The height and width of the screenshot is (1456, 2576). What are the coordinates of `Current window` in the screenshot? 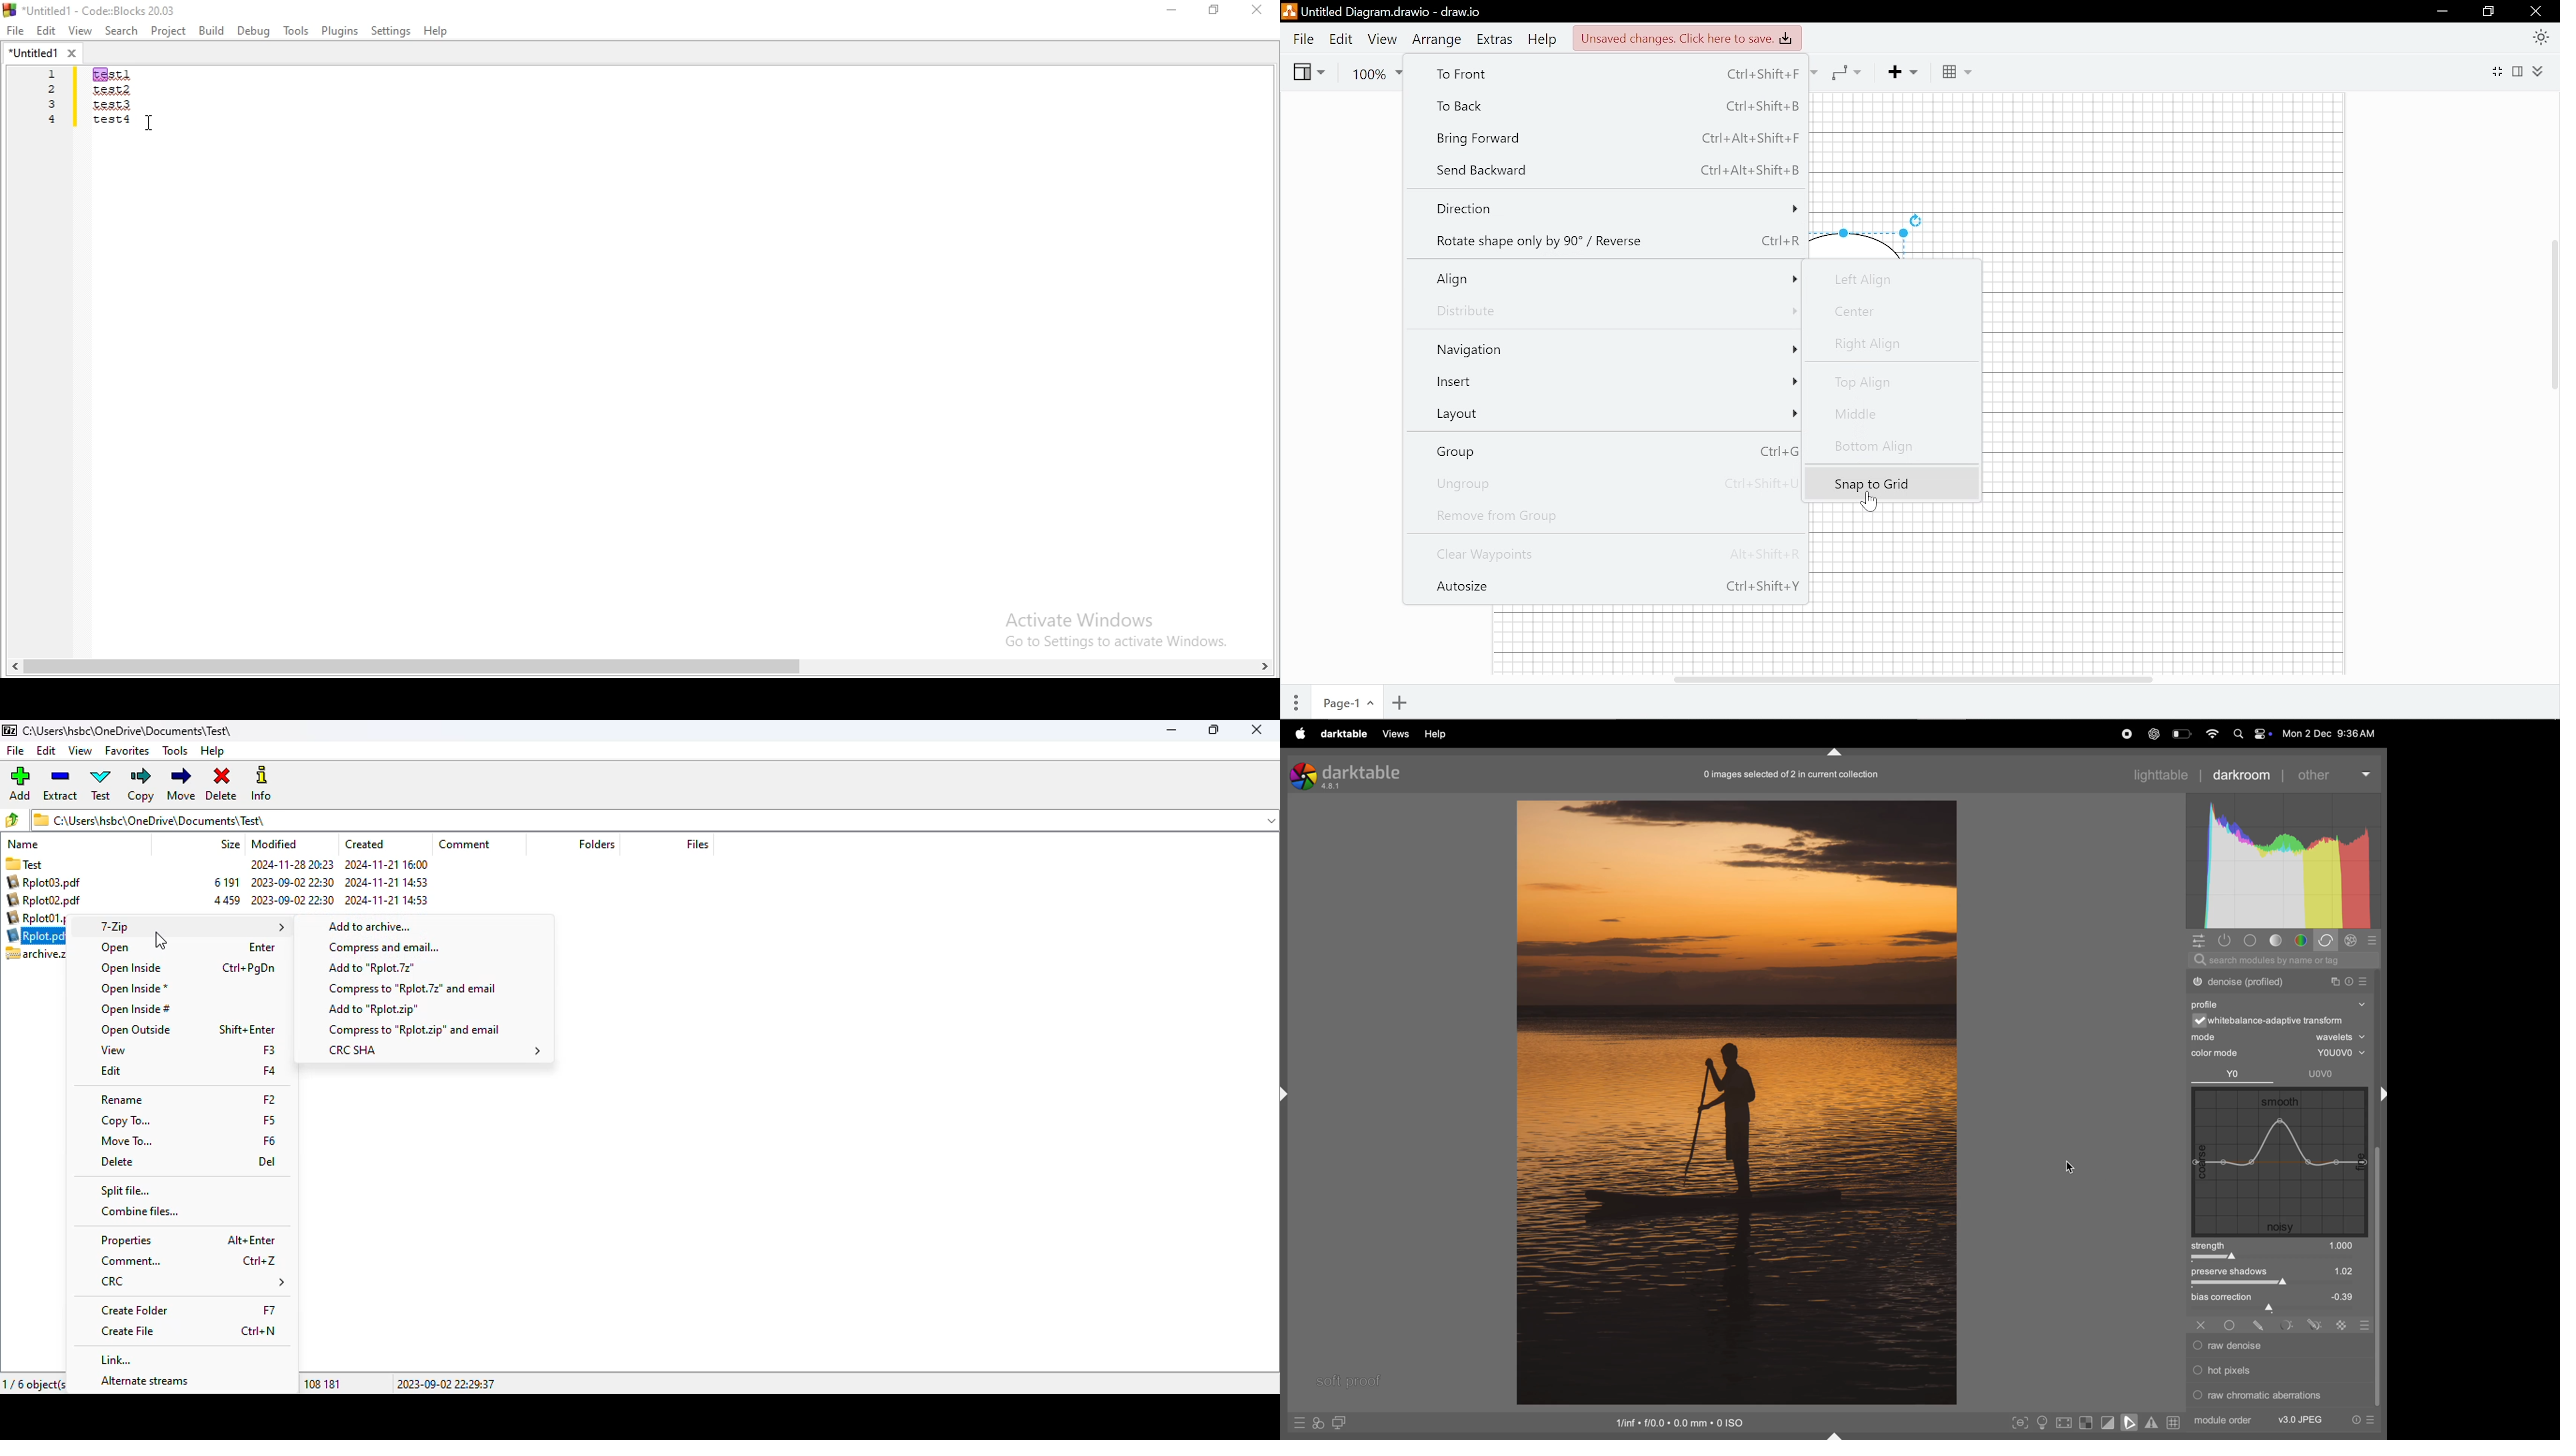 It's located at (1382, 12).